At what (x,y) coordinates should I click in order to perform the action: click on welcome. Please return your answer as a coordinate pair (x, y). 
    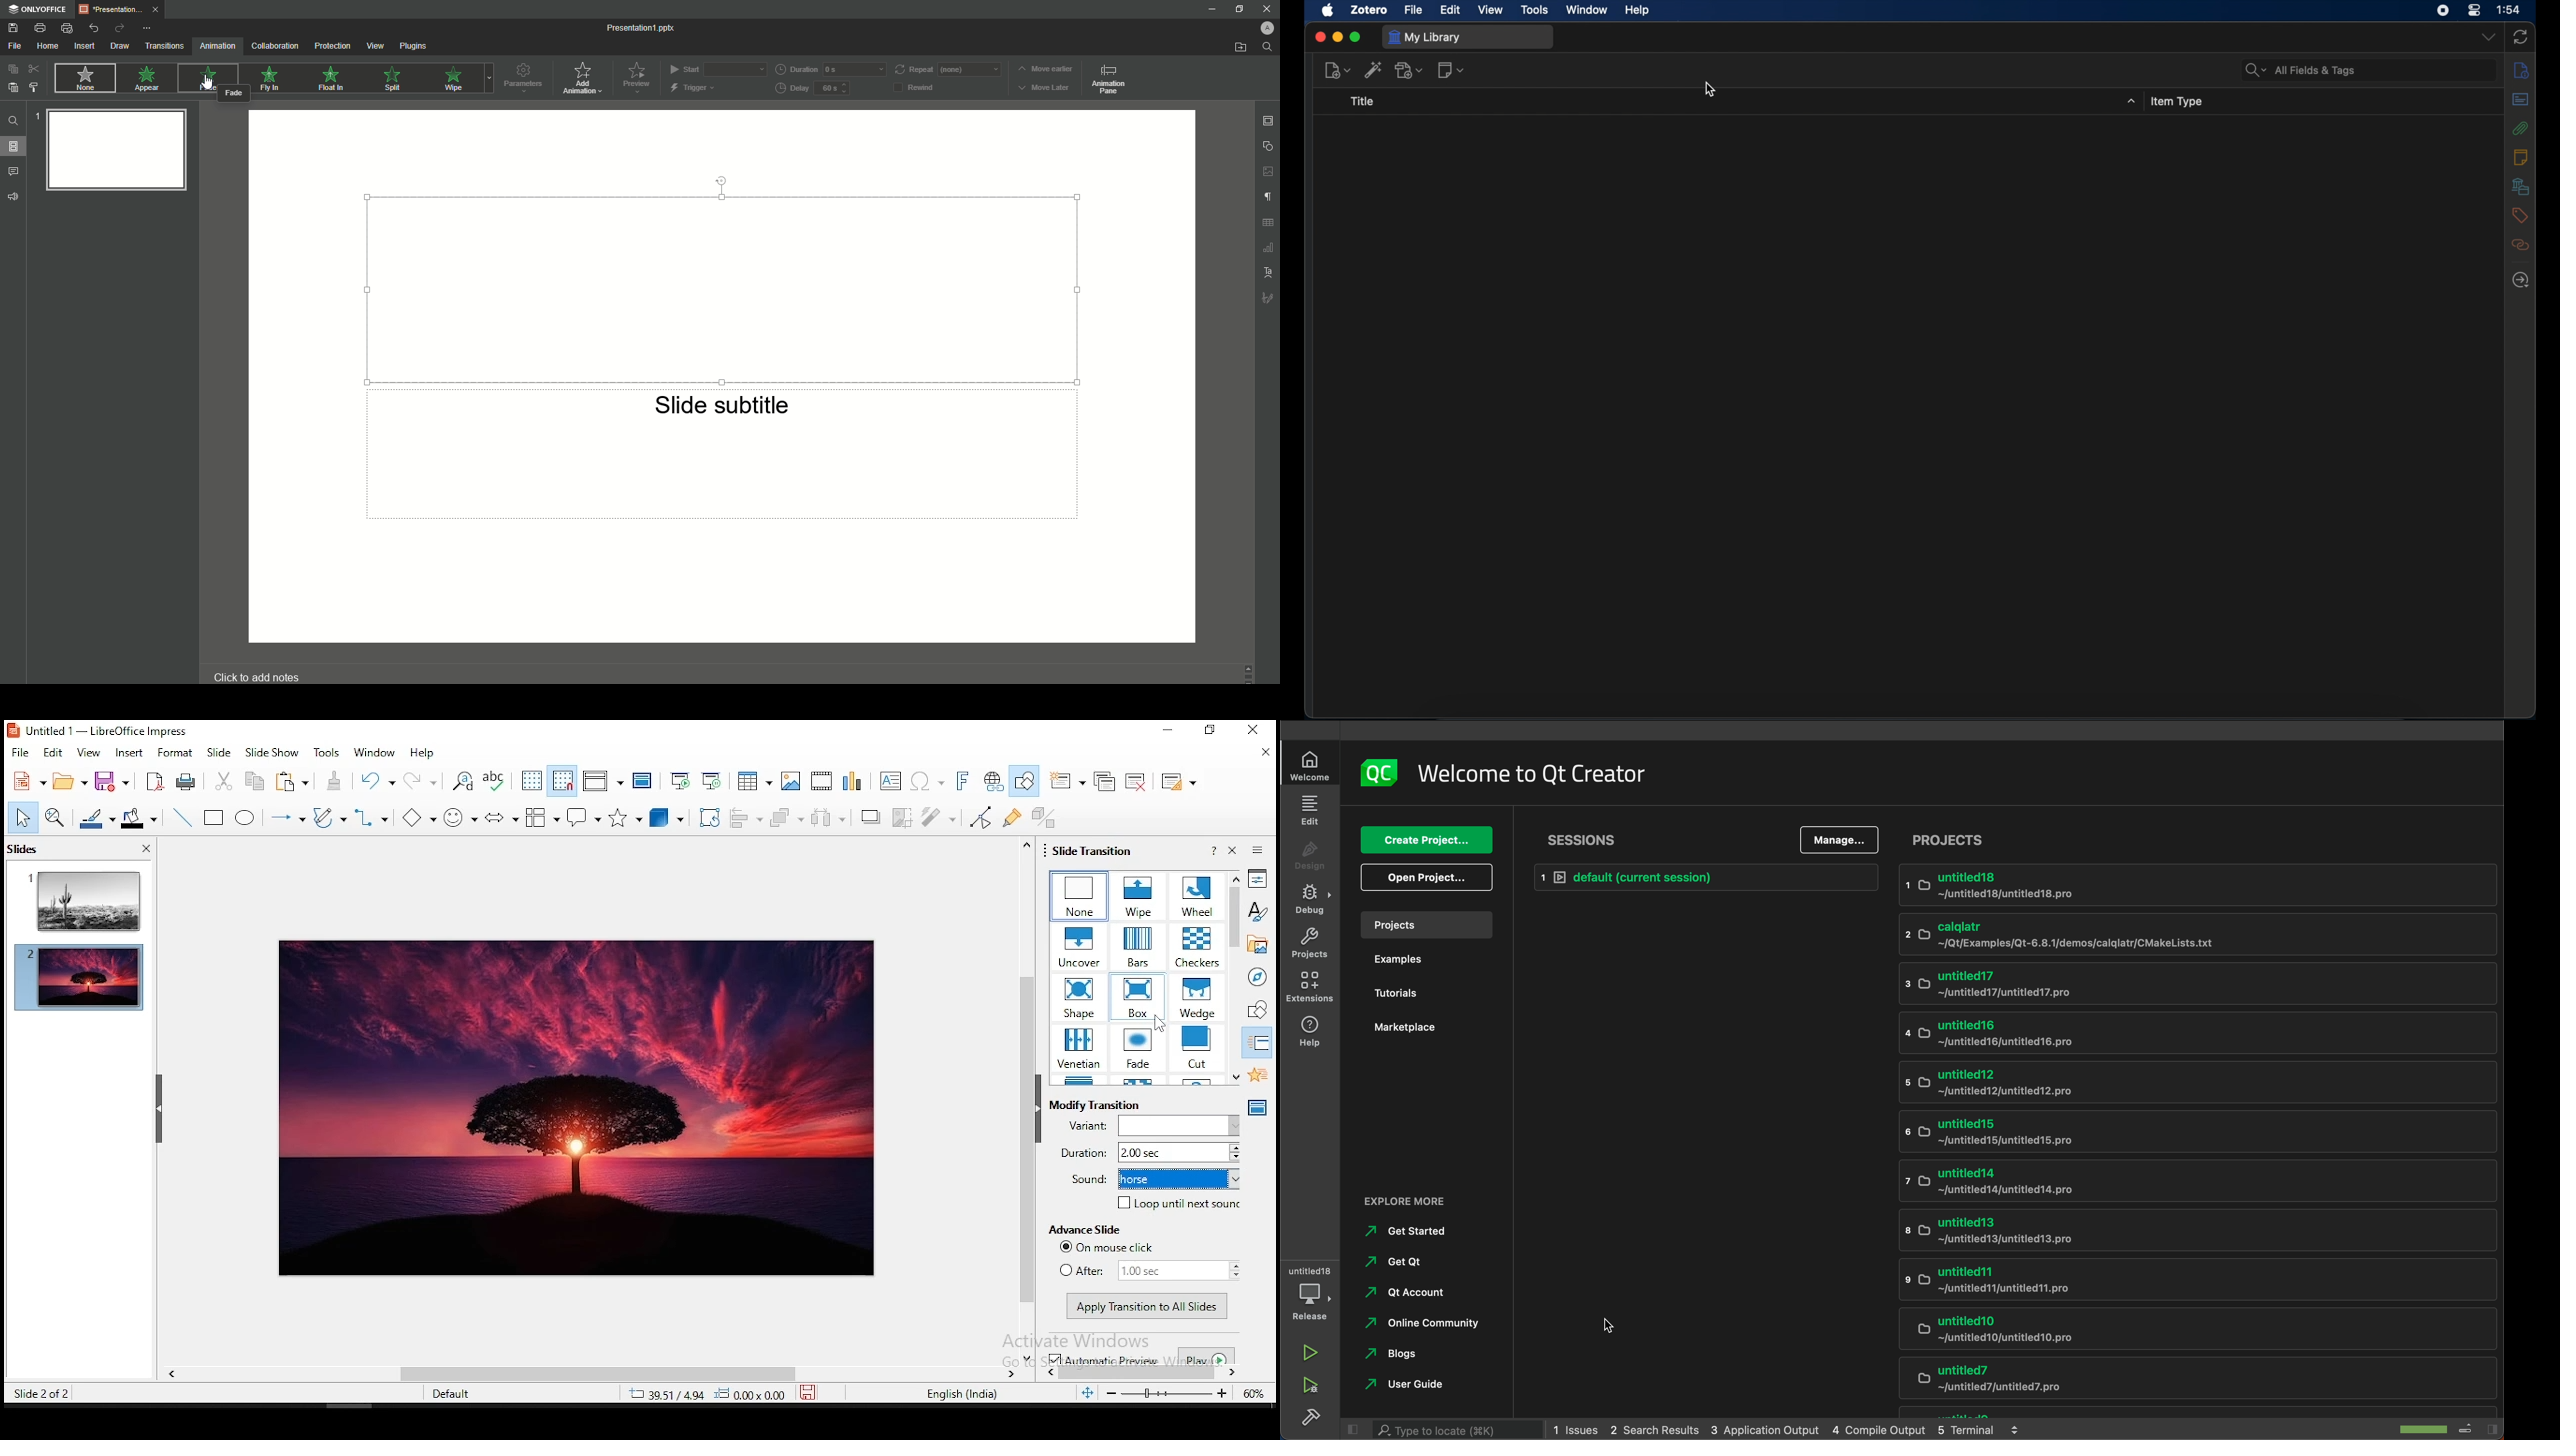
    Looking at the image, I should click on (1530, 771).